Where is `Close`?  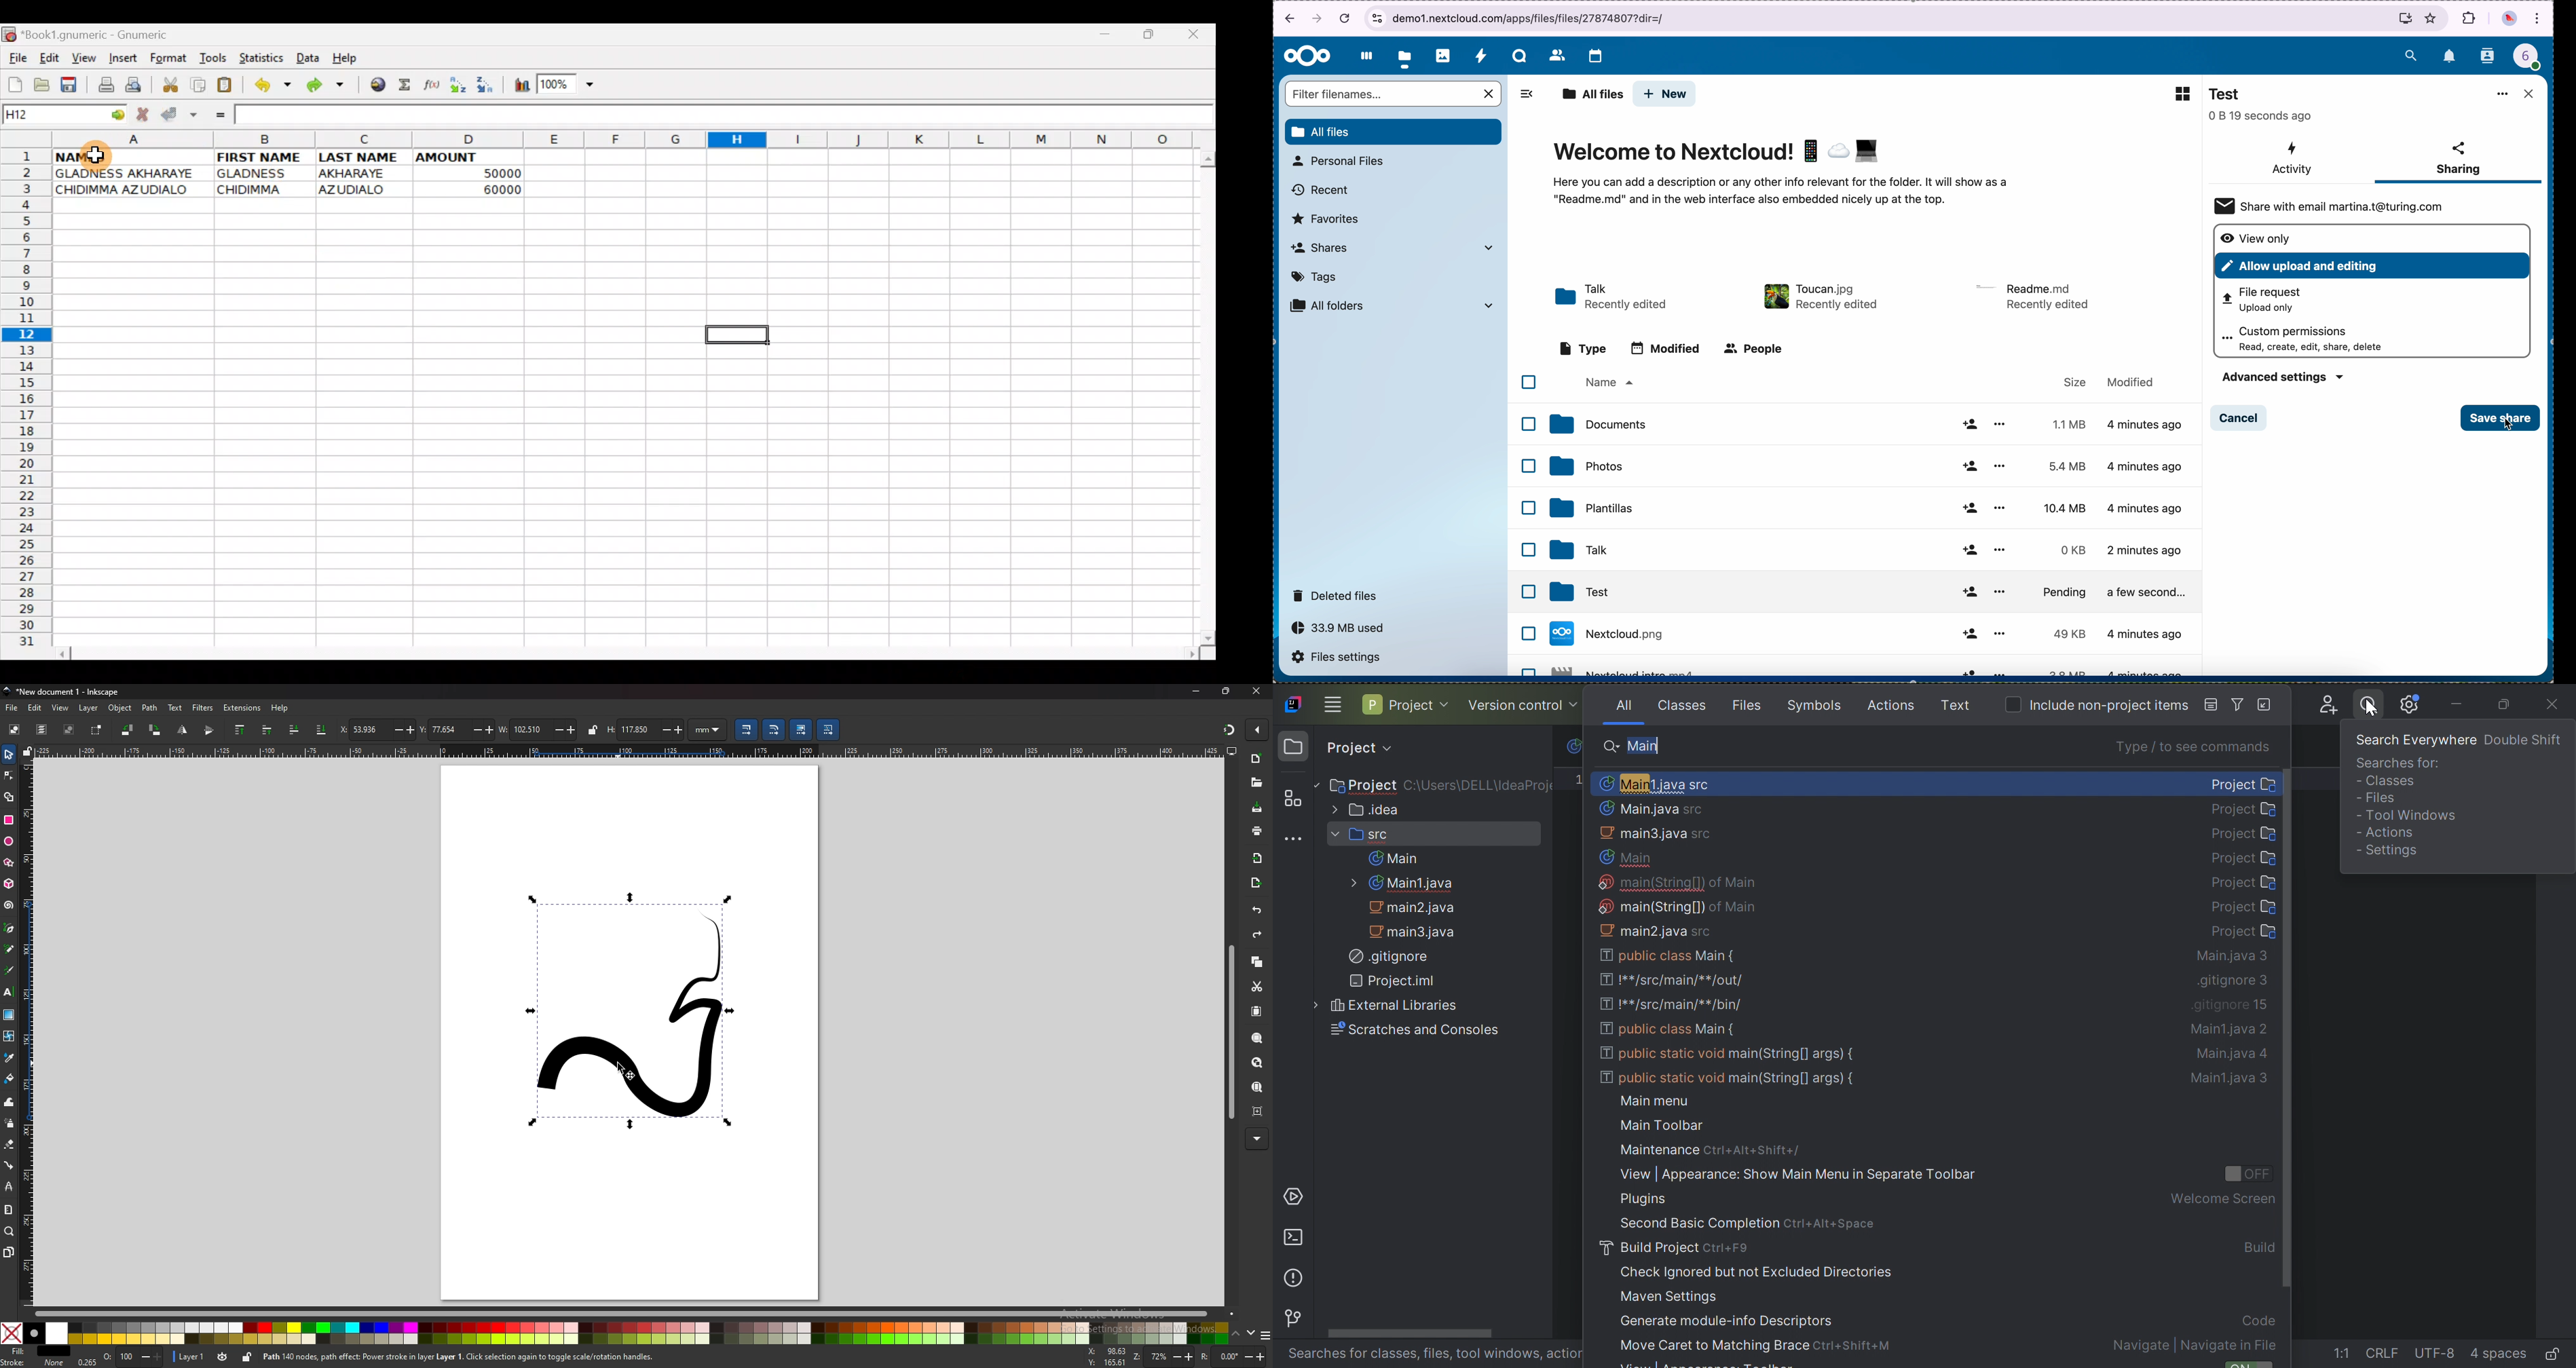 Close is located at coordinates (1197, 36).